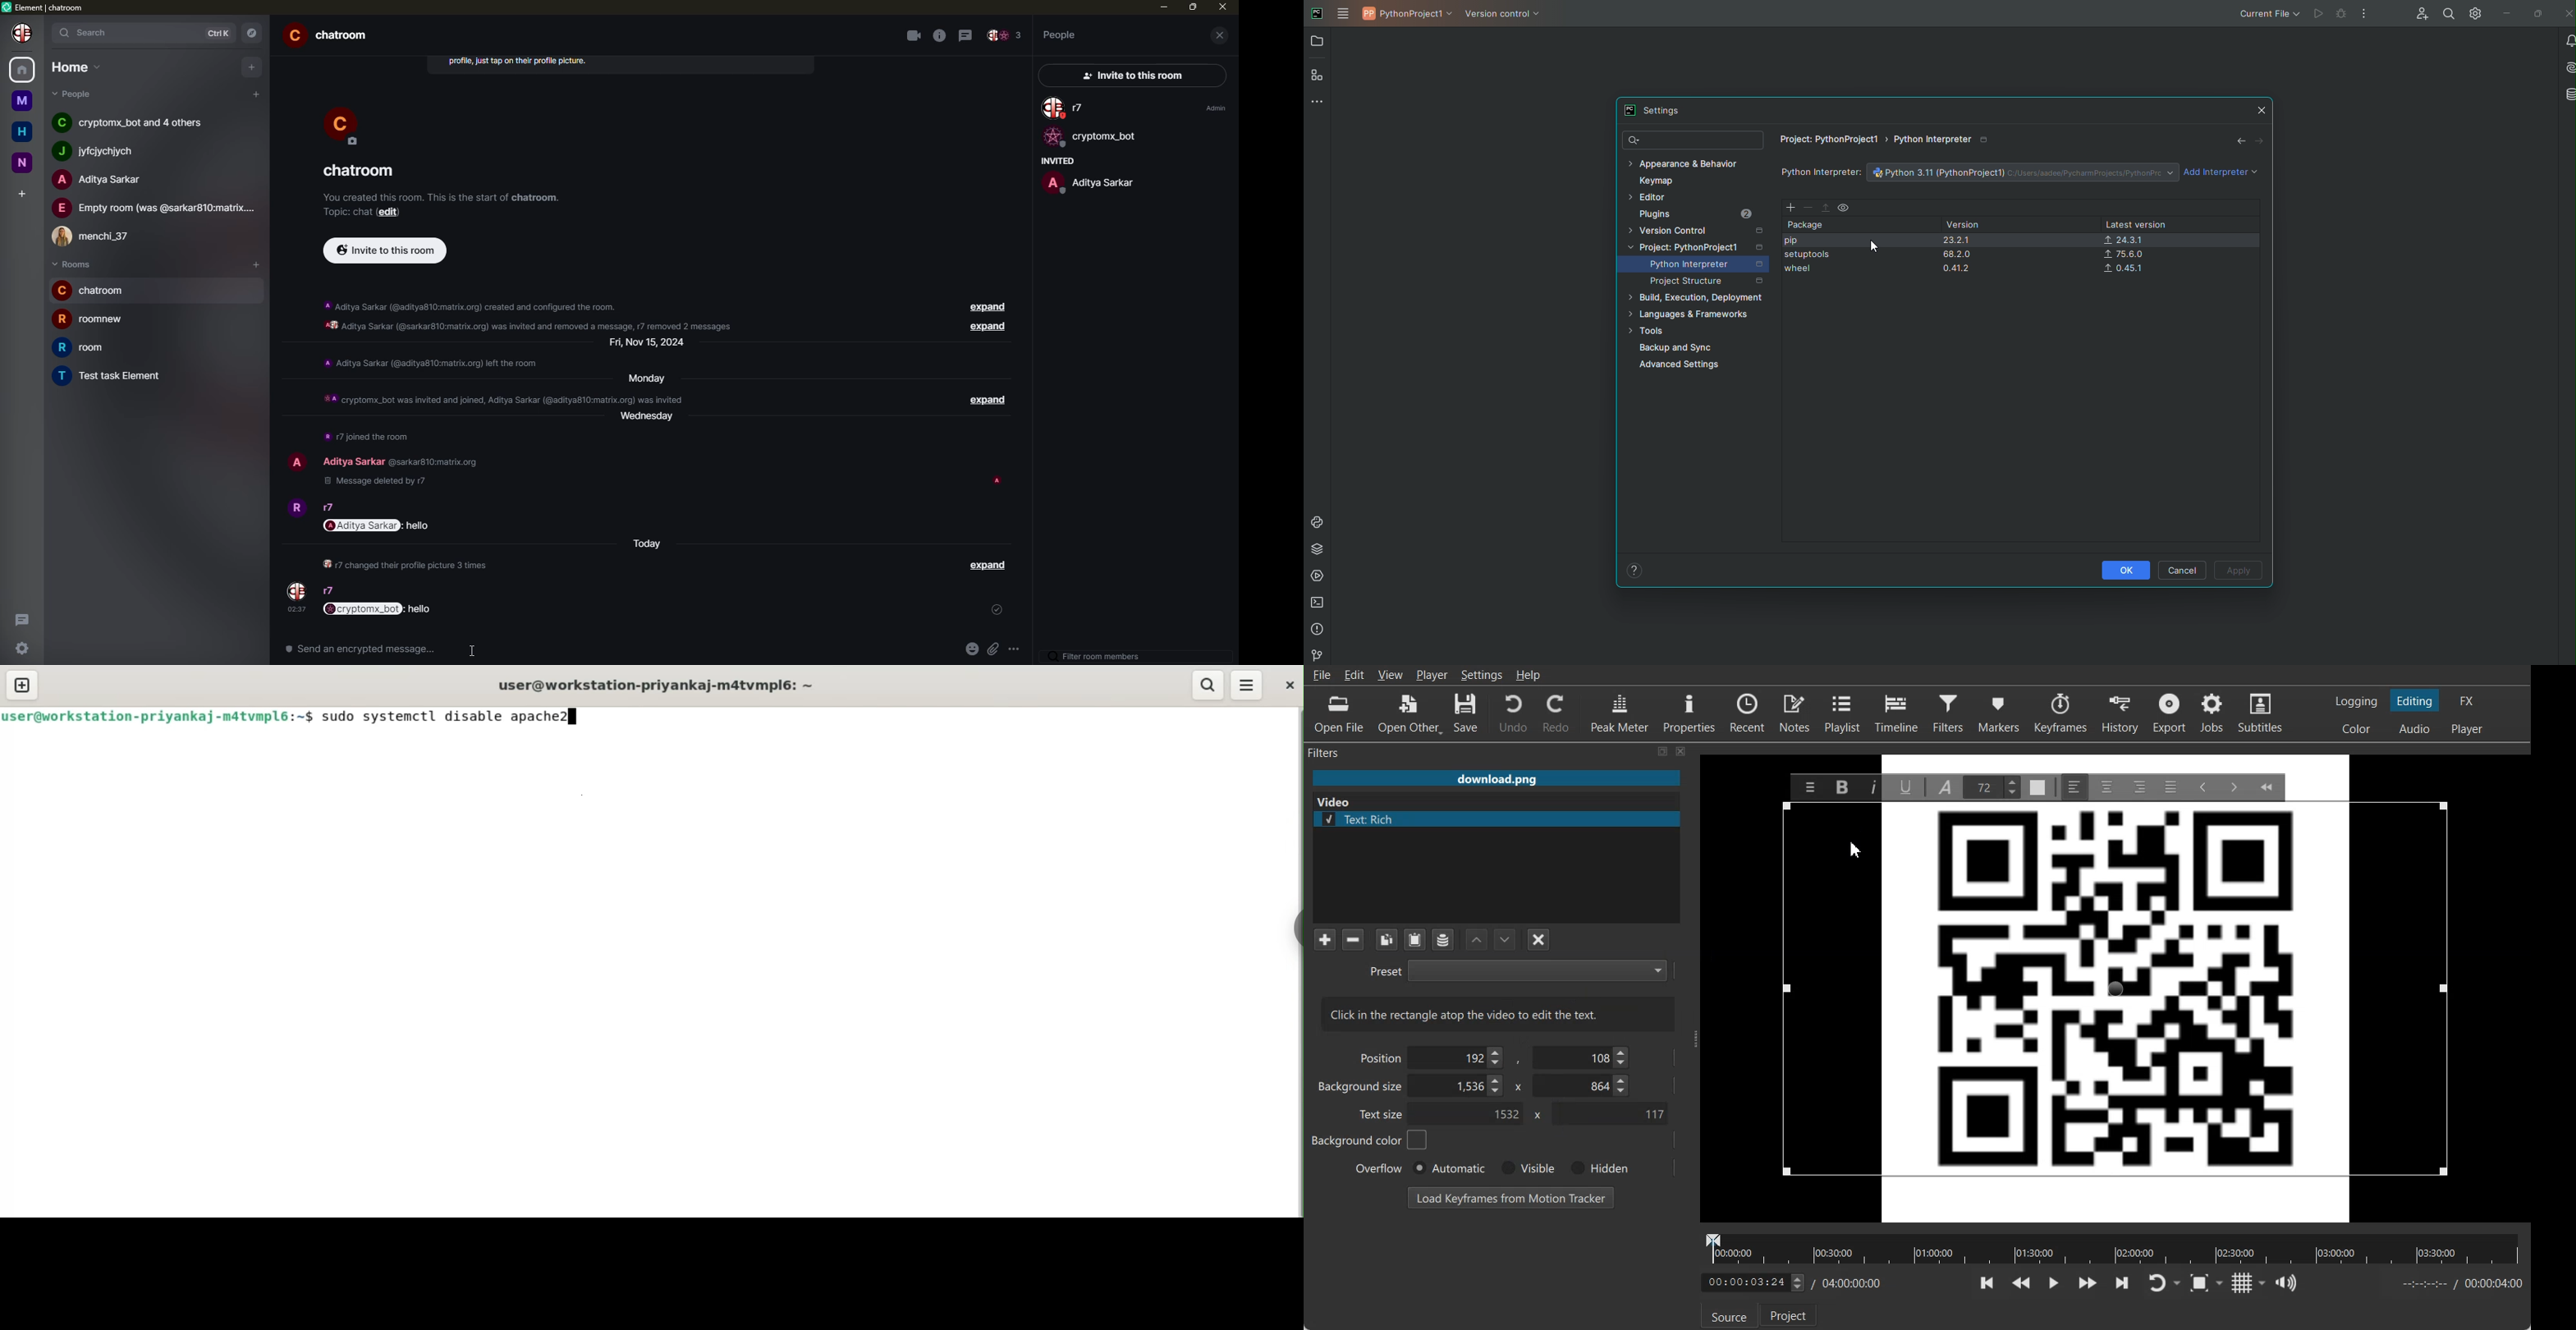 The image size is (2576, 1344). Describe the element at coordinates (1889, 142) in the screenshot. I see `File path` at that location.